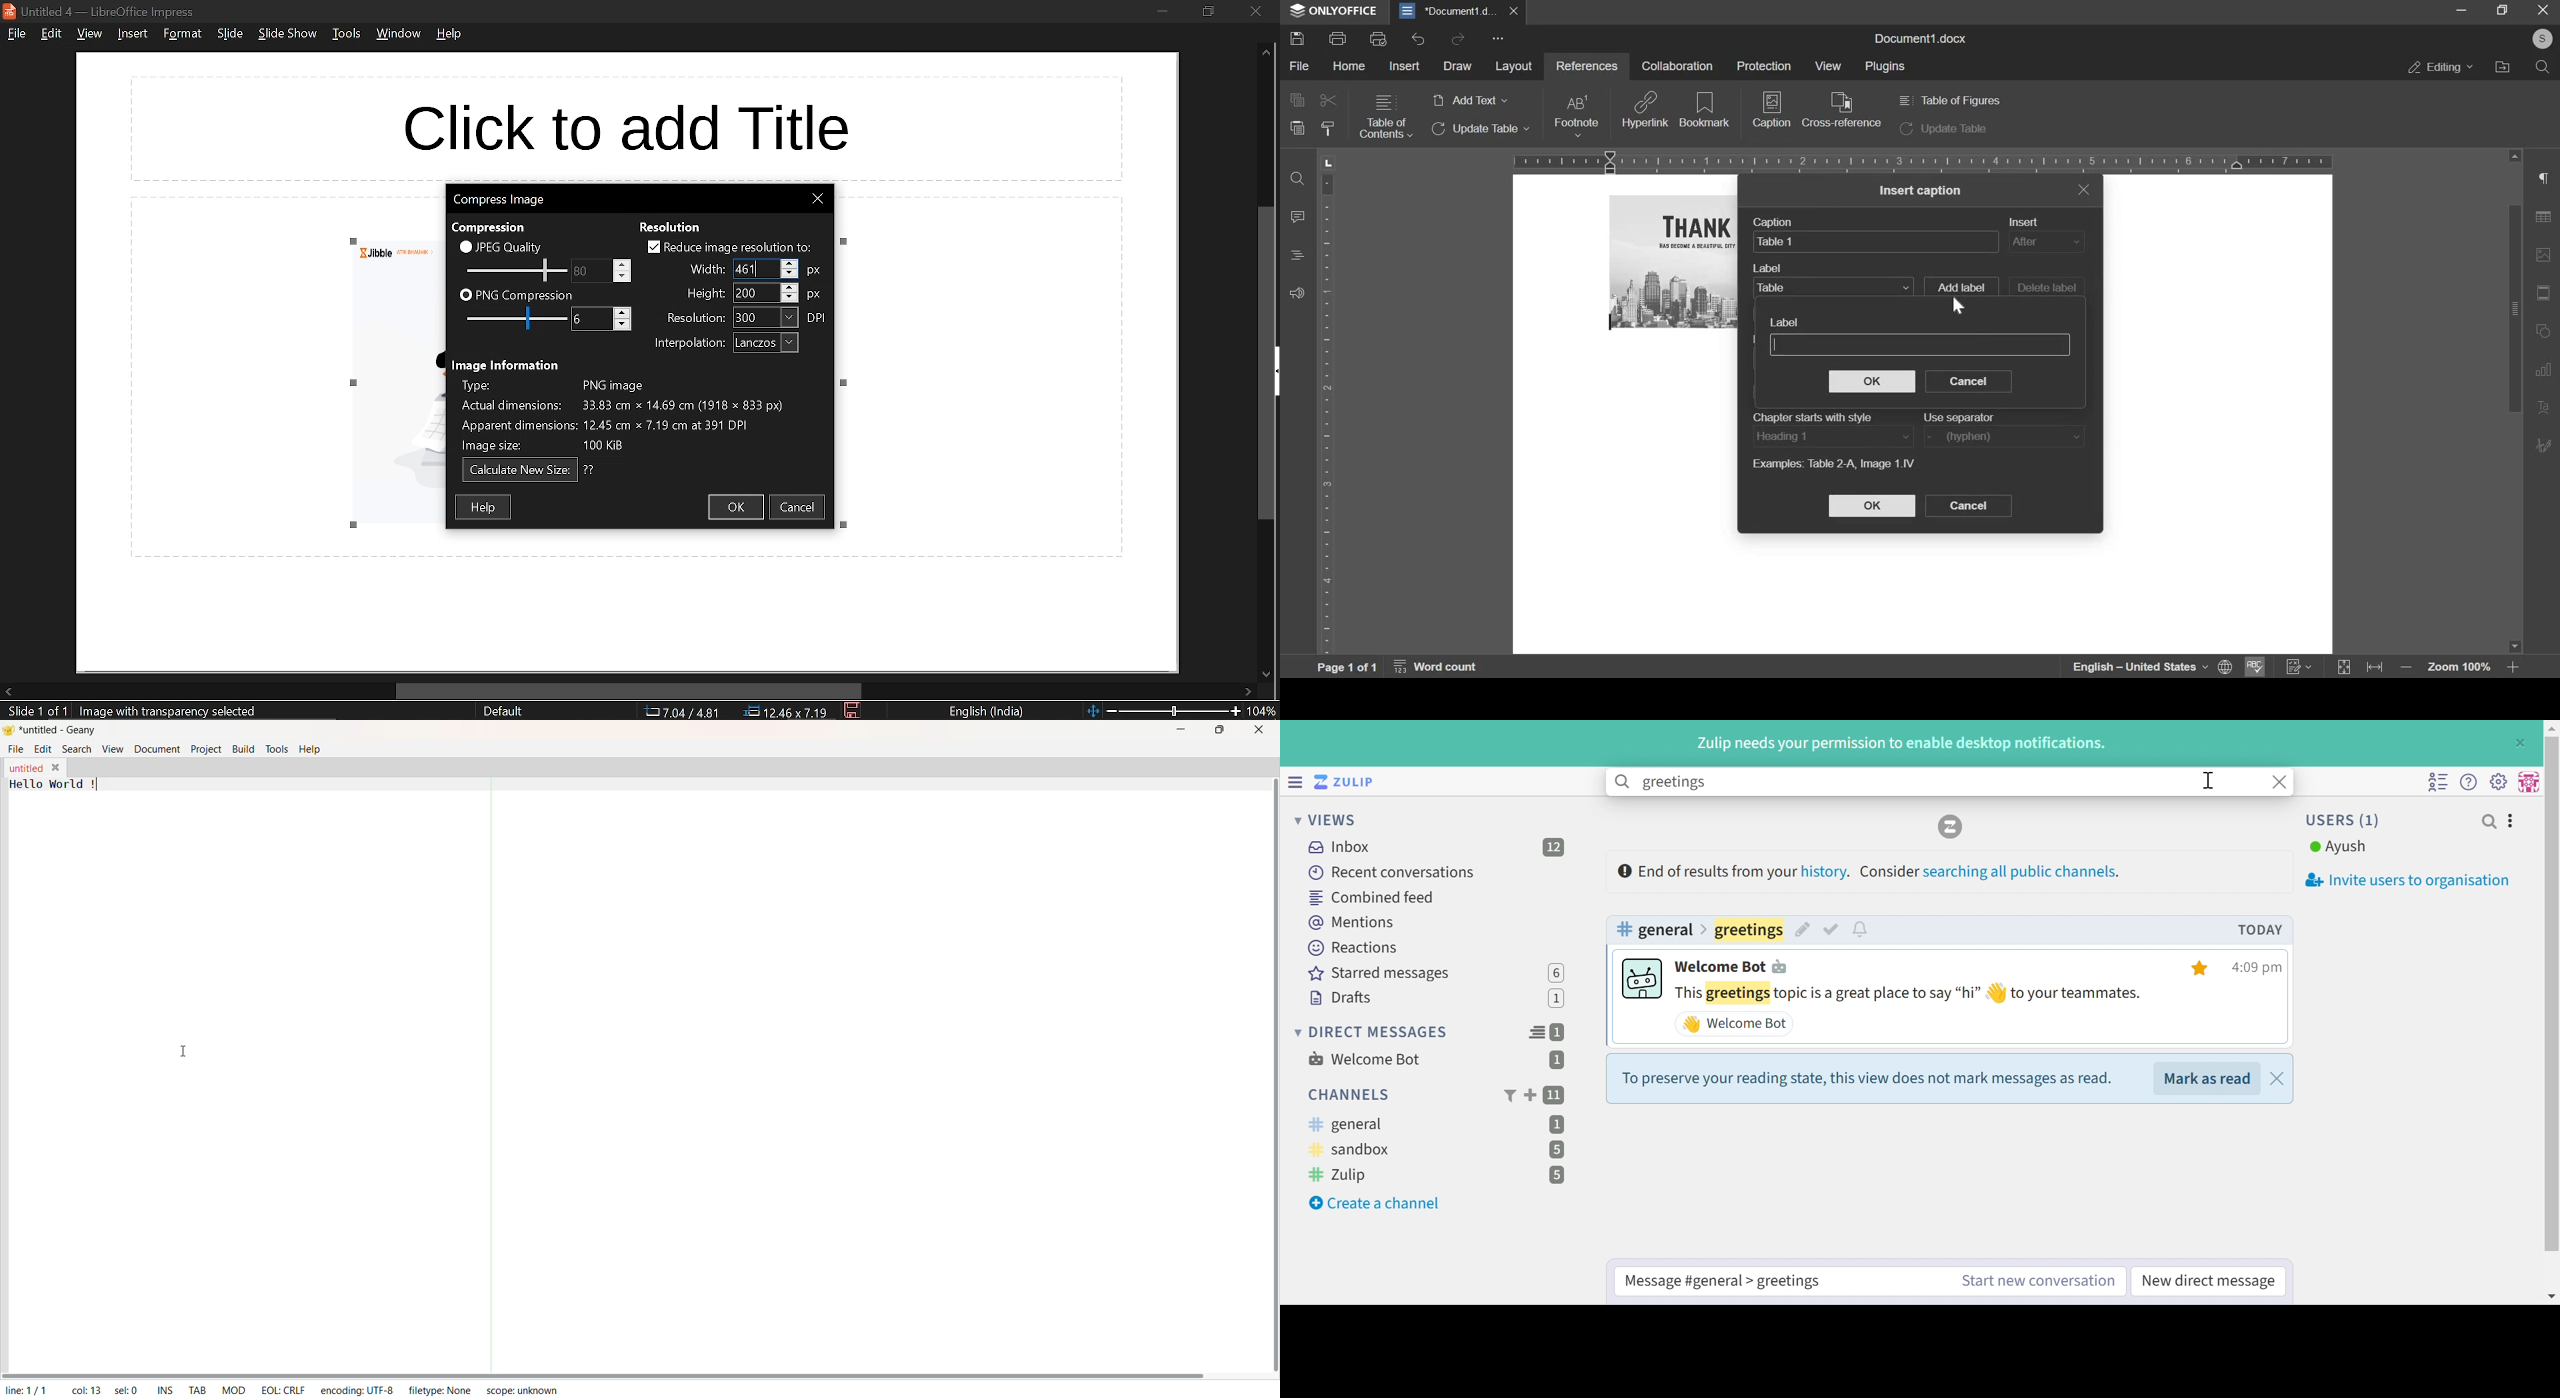 Image resolution: width=2576 pixels, height=1400 pixels. I want to click on Starred mesages, so click(1383, 974).